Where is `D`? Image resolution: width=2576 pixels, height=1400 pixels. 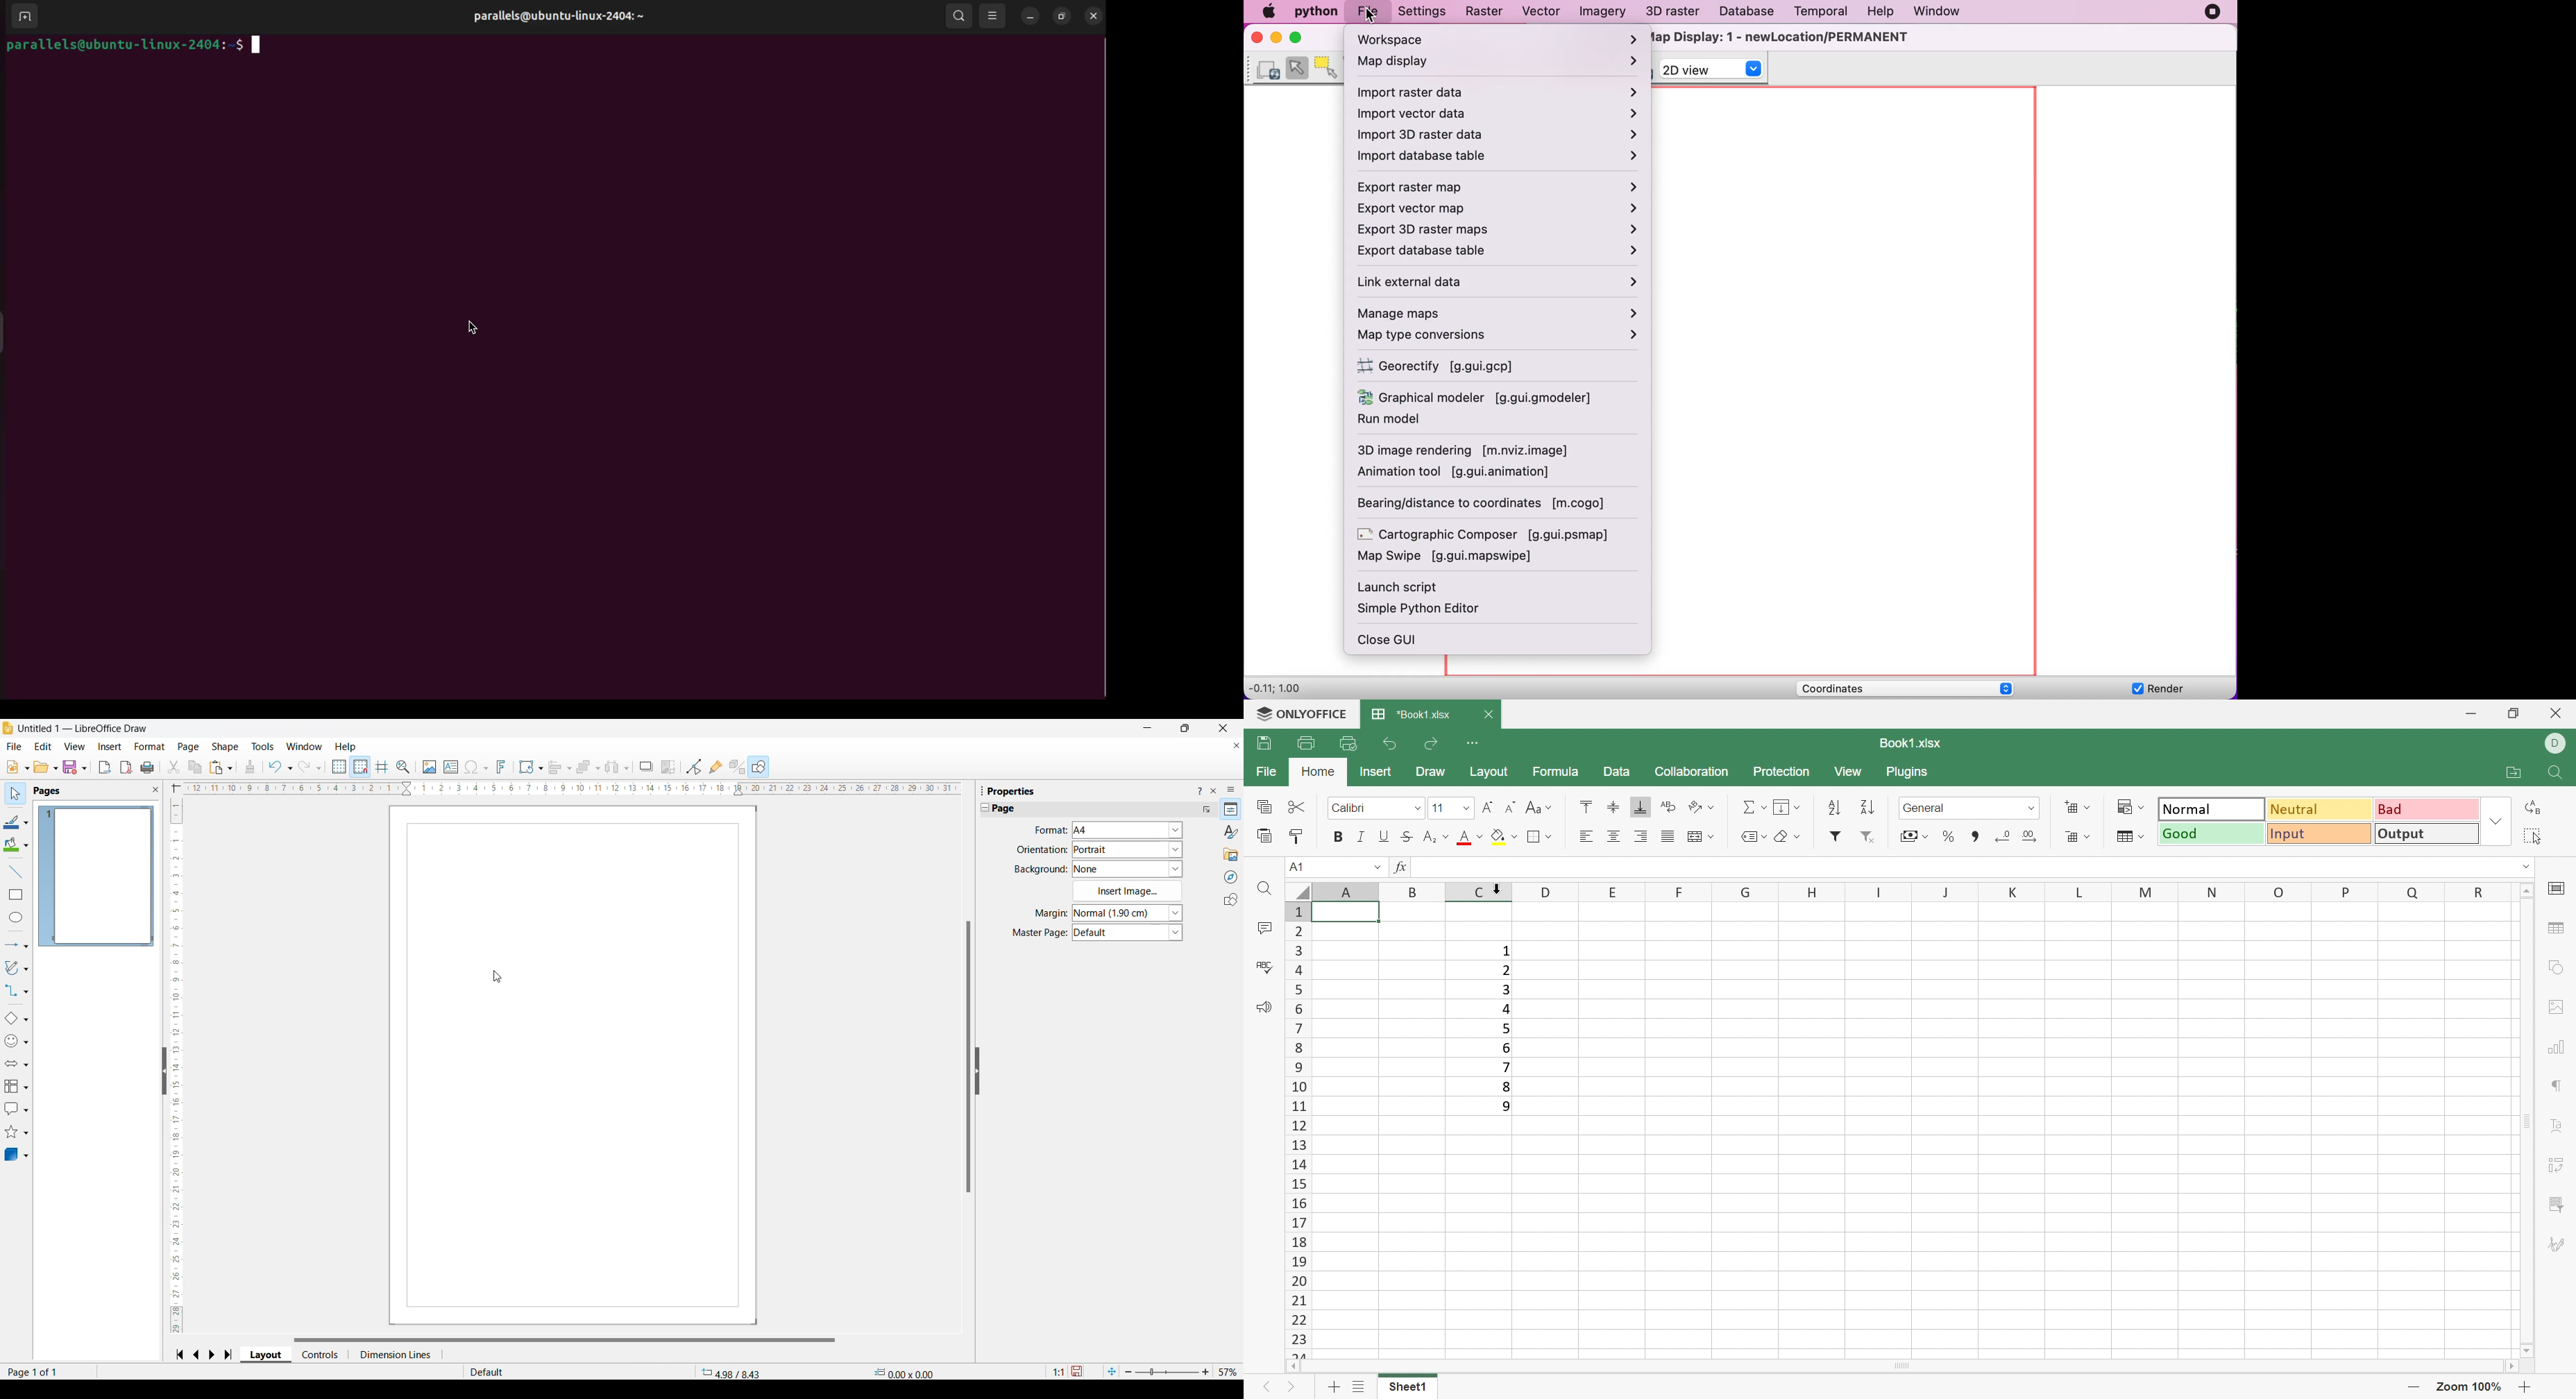 D is located at coordinates (2558, 743).